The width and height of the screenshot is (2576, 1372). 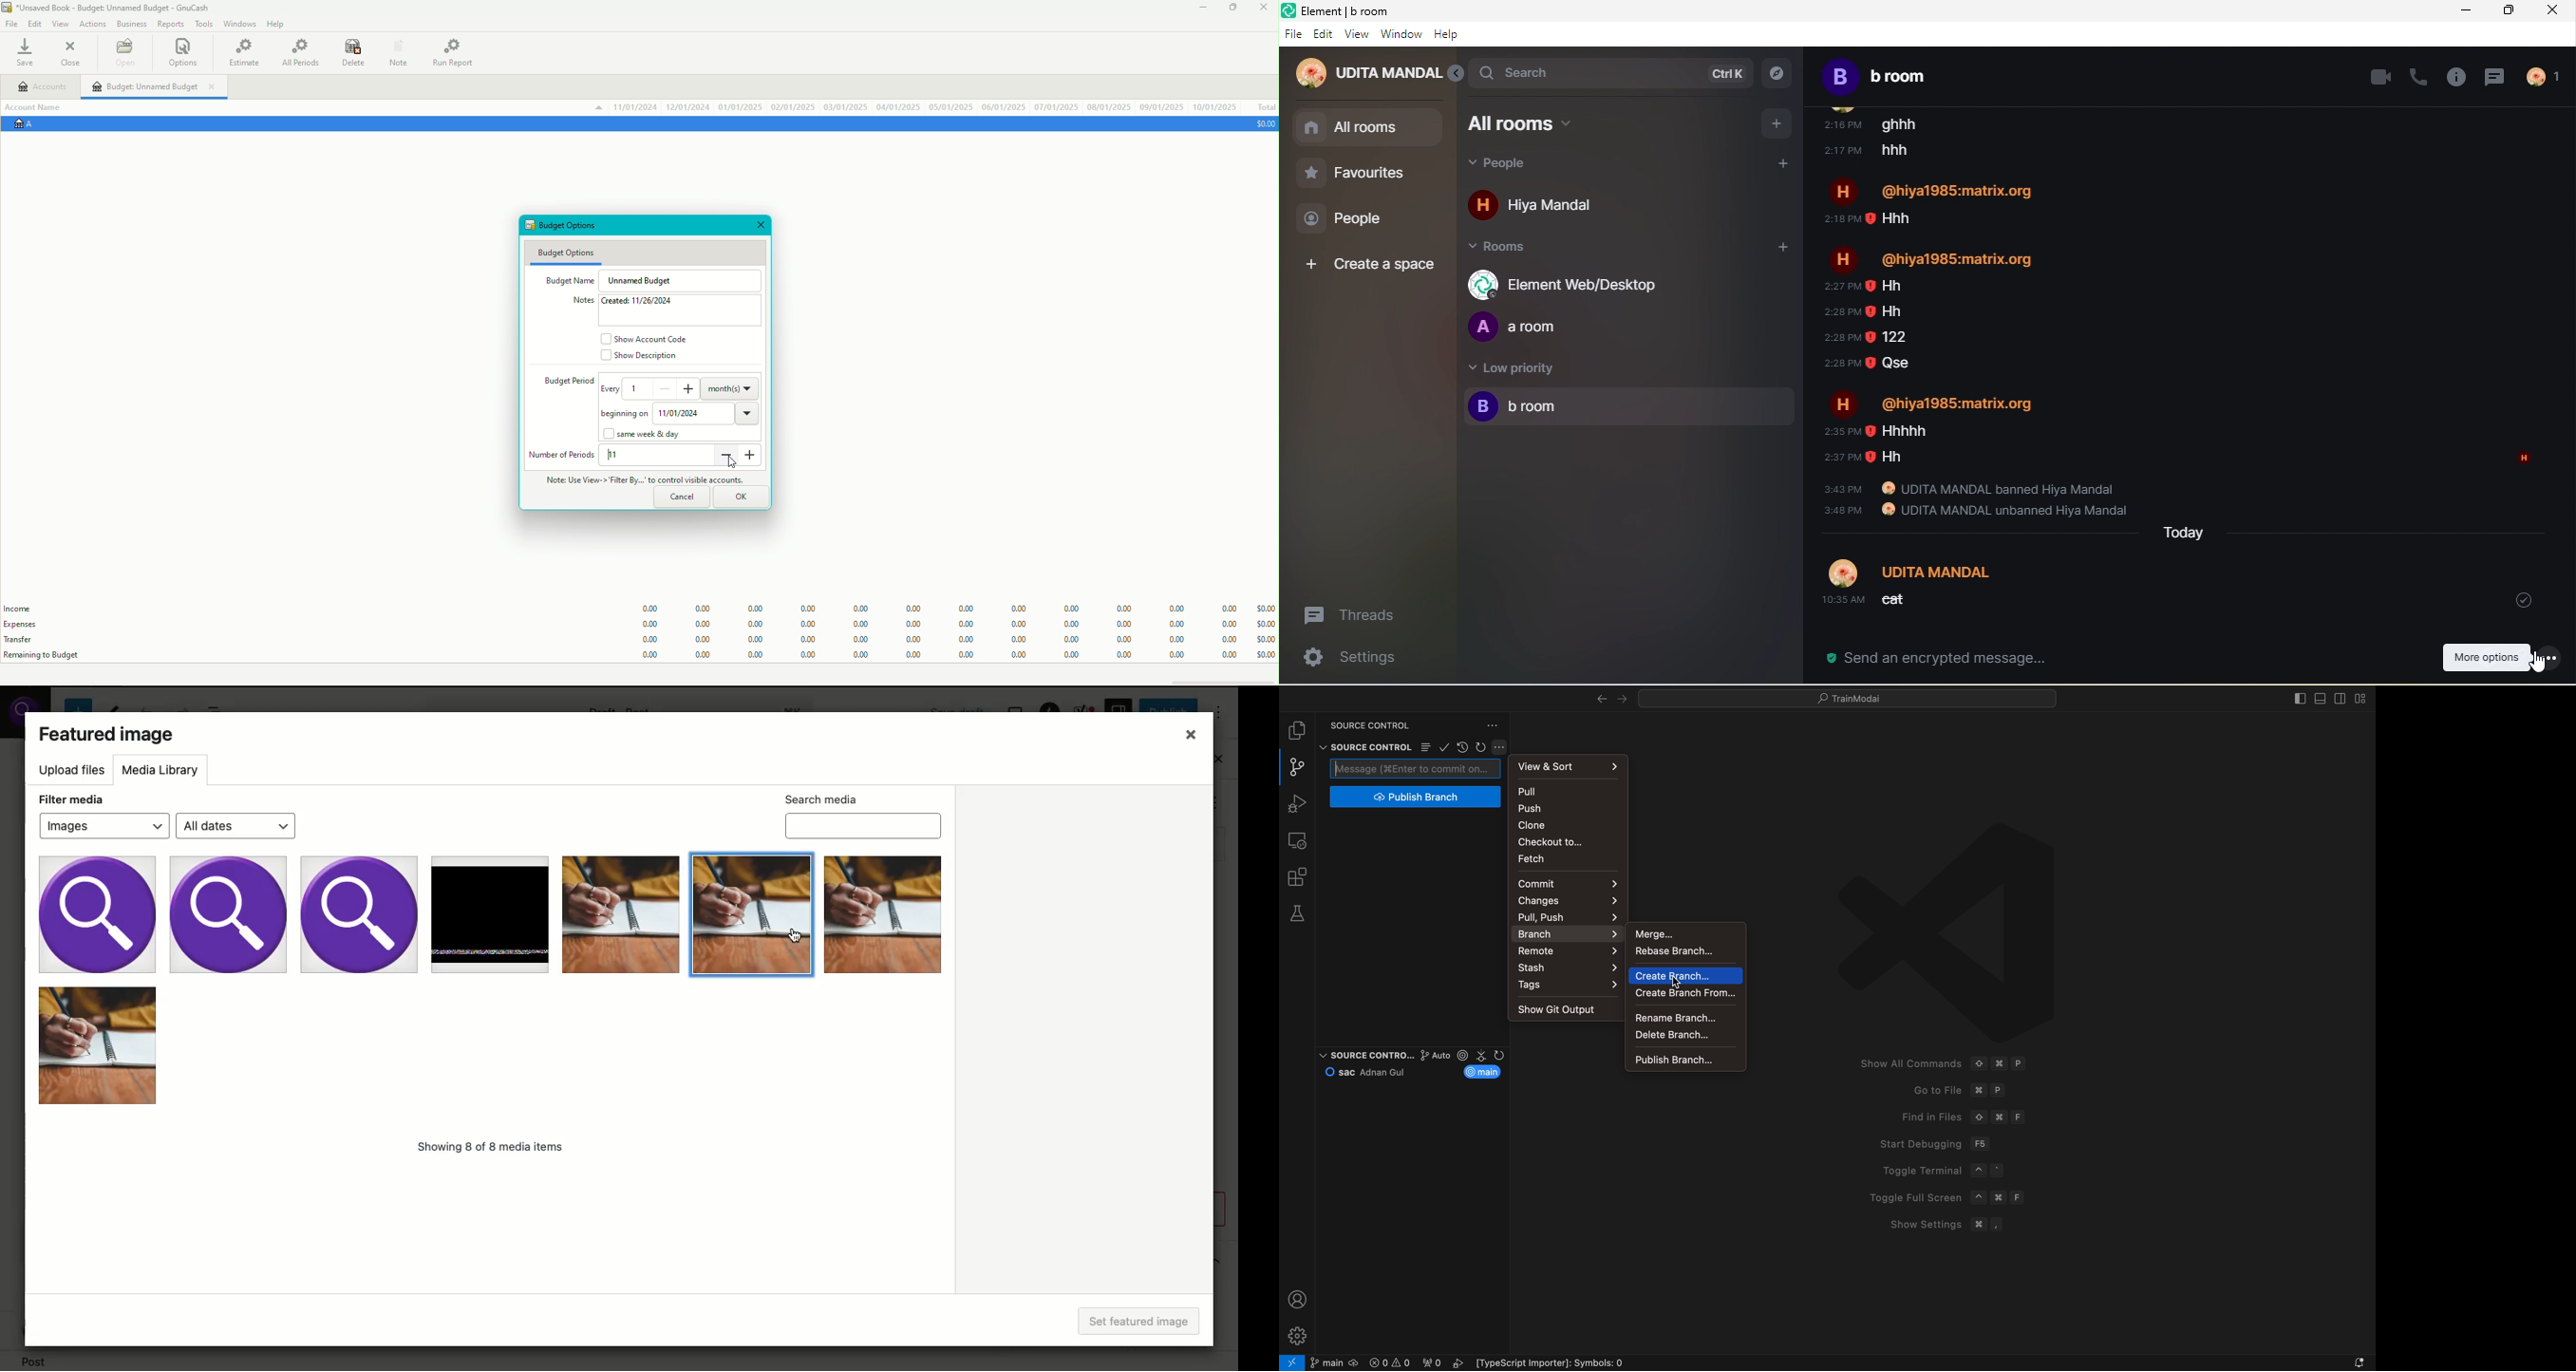 What do you see at coordinates (648, 338) in the screenshot?
I see `Show Account Code` at bounding box center [648, 338].